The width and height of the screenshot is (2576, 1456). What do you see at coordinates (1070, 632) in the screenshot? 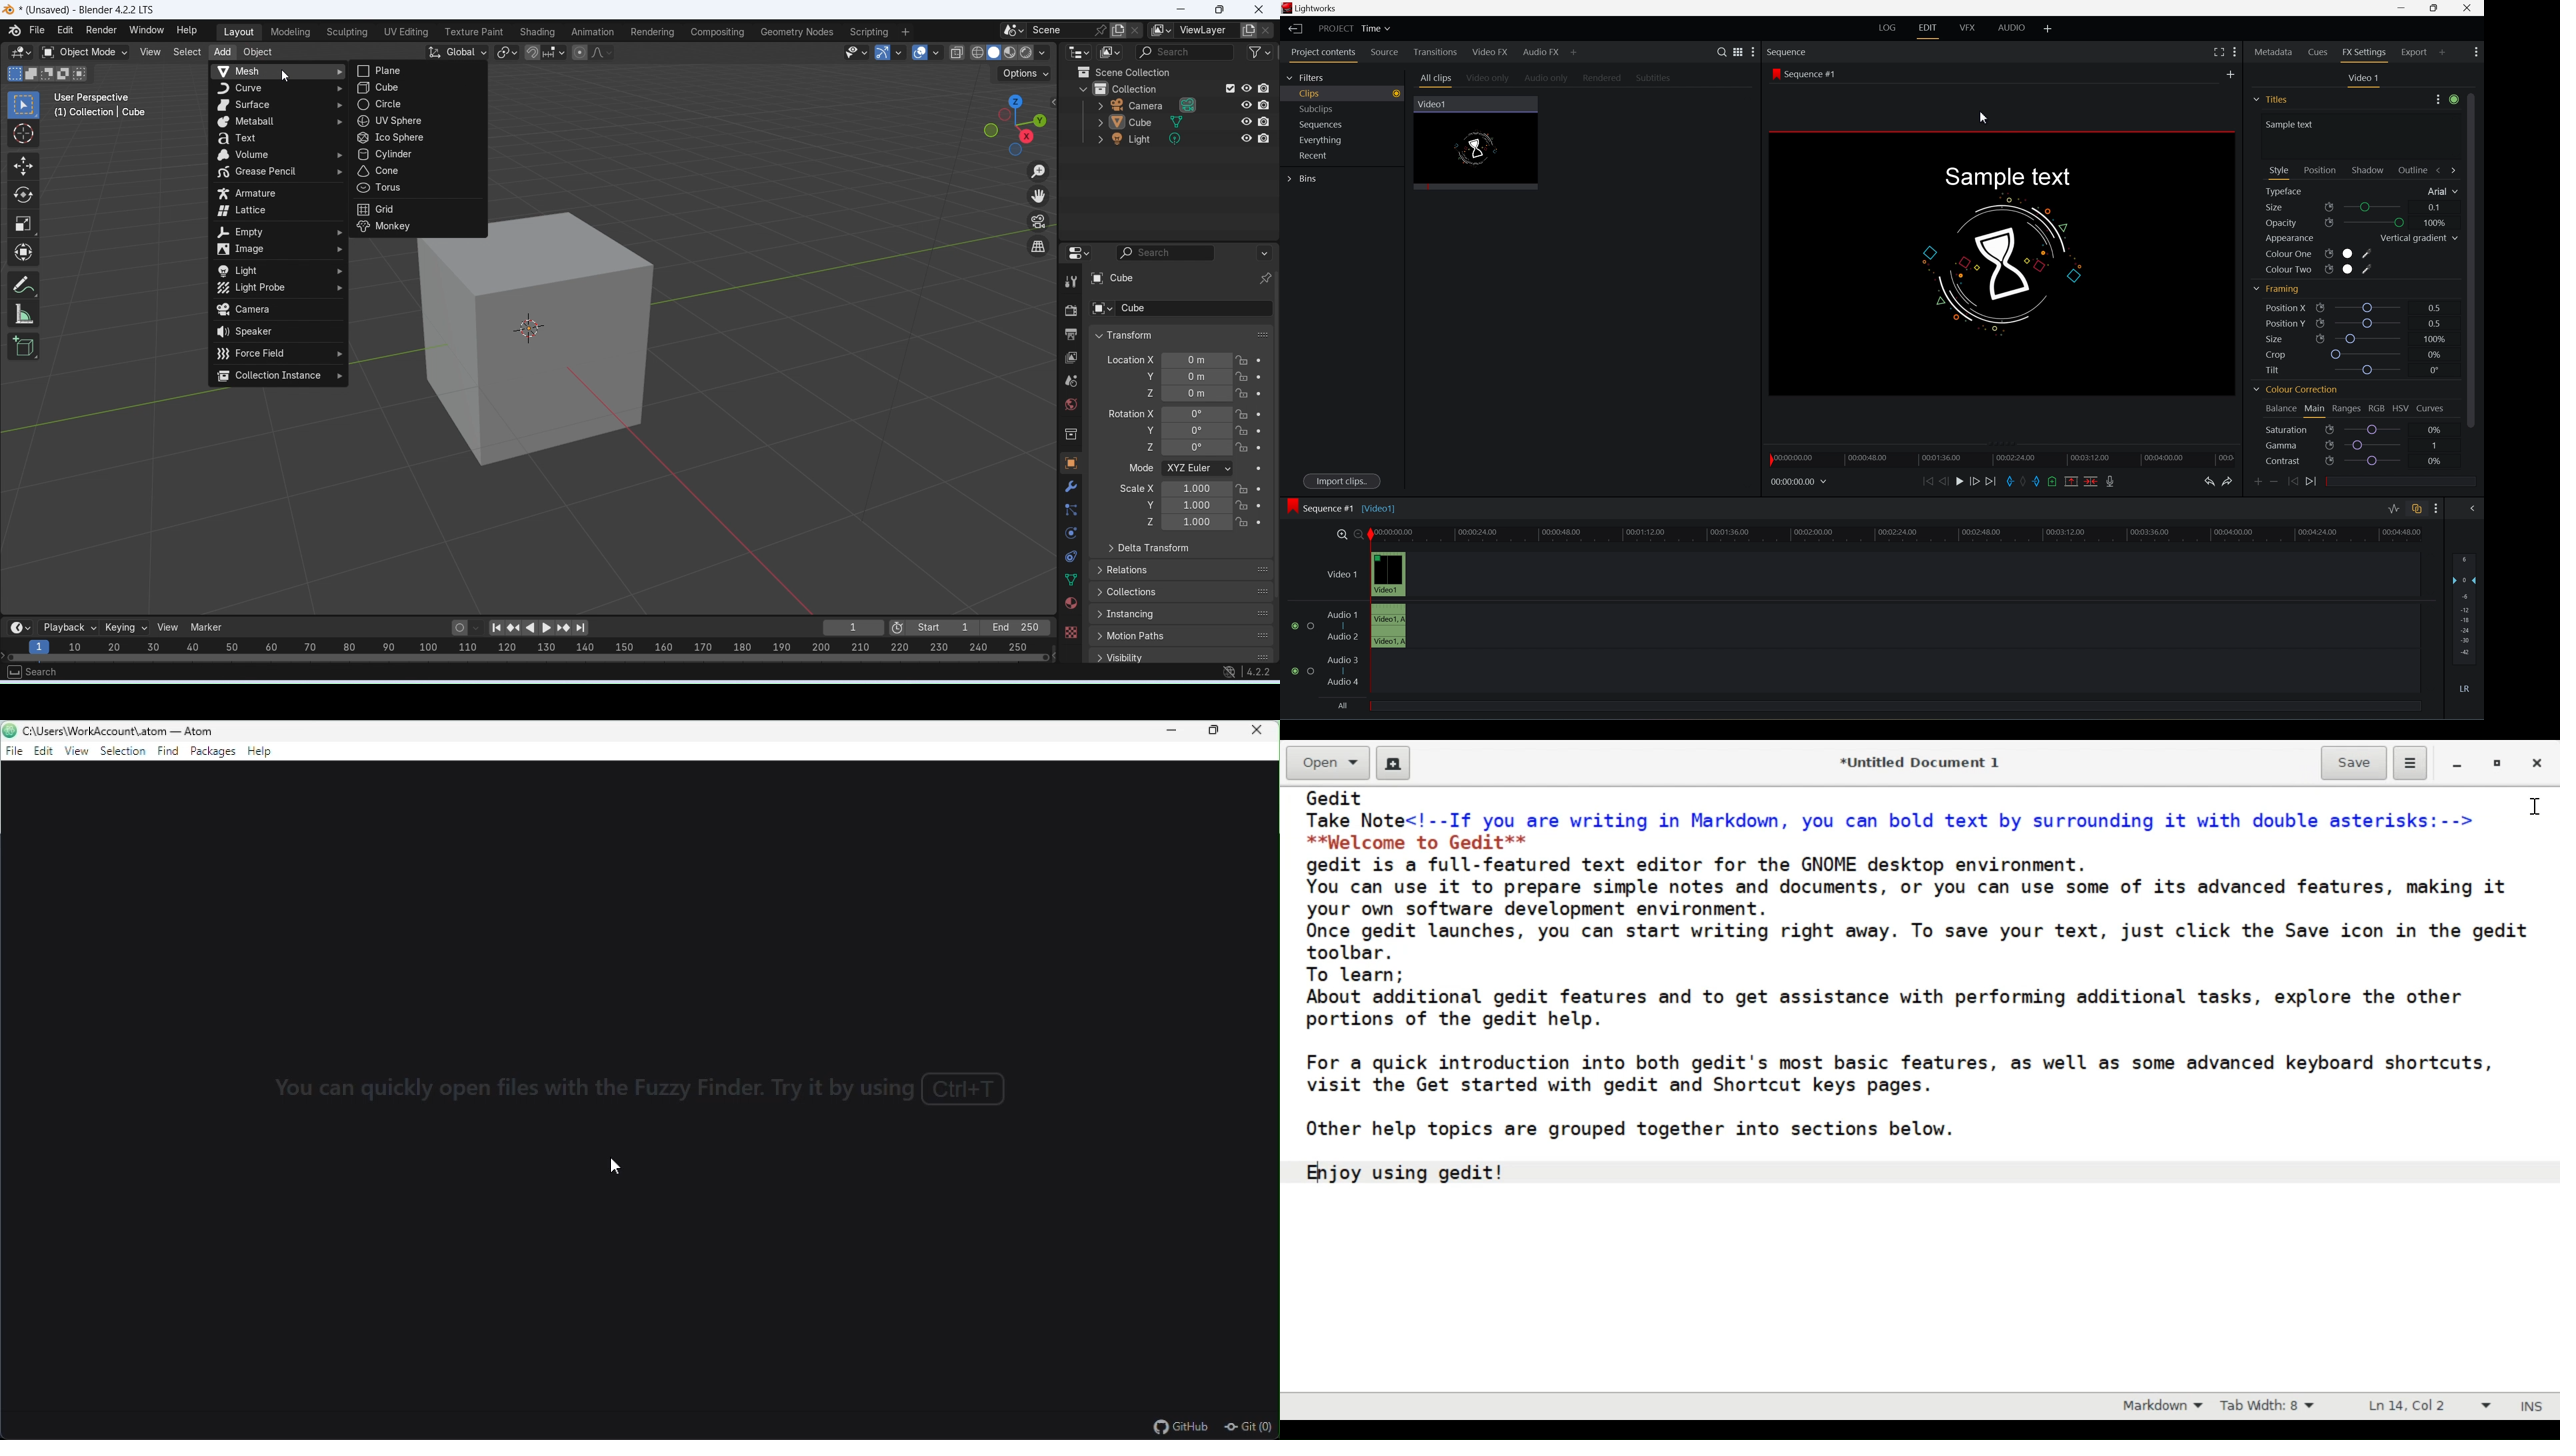
I see `Texture` at bounding box center [1070, 632].